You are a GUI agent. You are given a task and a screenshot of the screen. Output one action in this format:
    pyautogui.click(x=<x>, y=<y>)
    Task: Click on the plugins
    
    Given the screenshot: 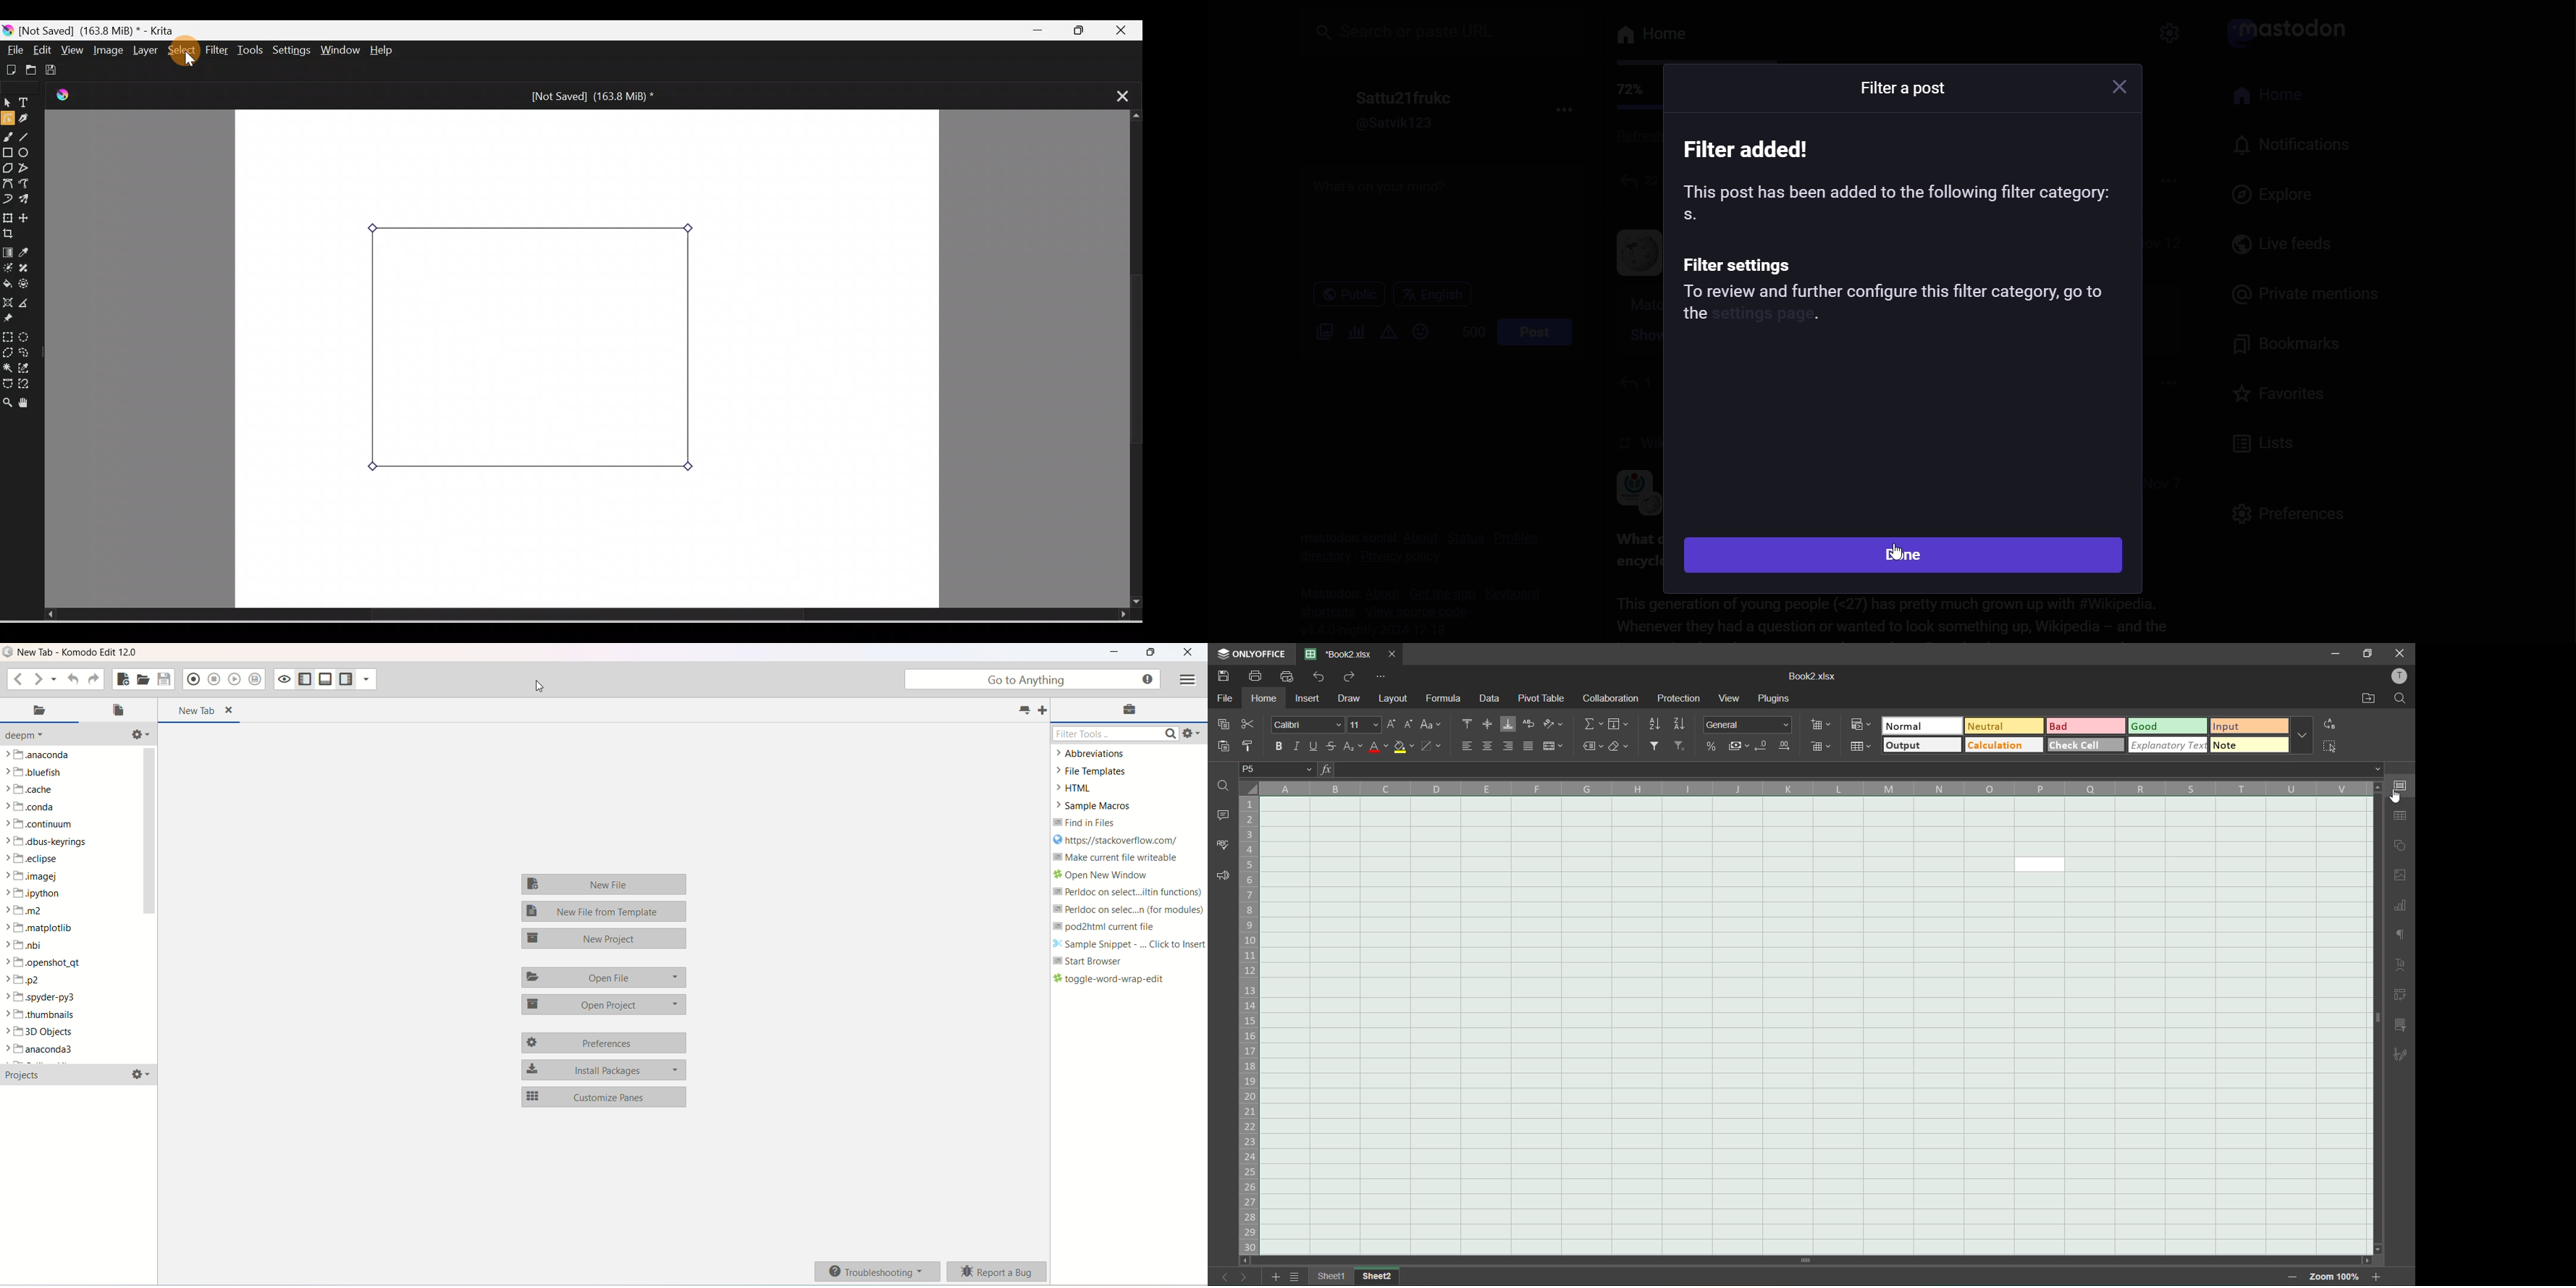 What is the action you would take?
    pyautogui.click(x=1778, y=700)
    